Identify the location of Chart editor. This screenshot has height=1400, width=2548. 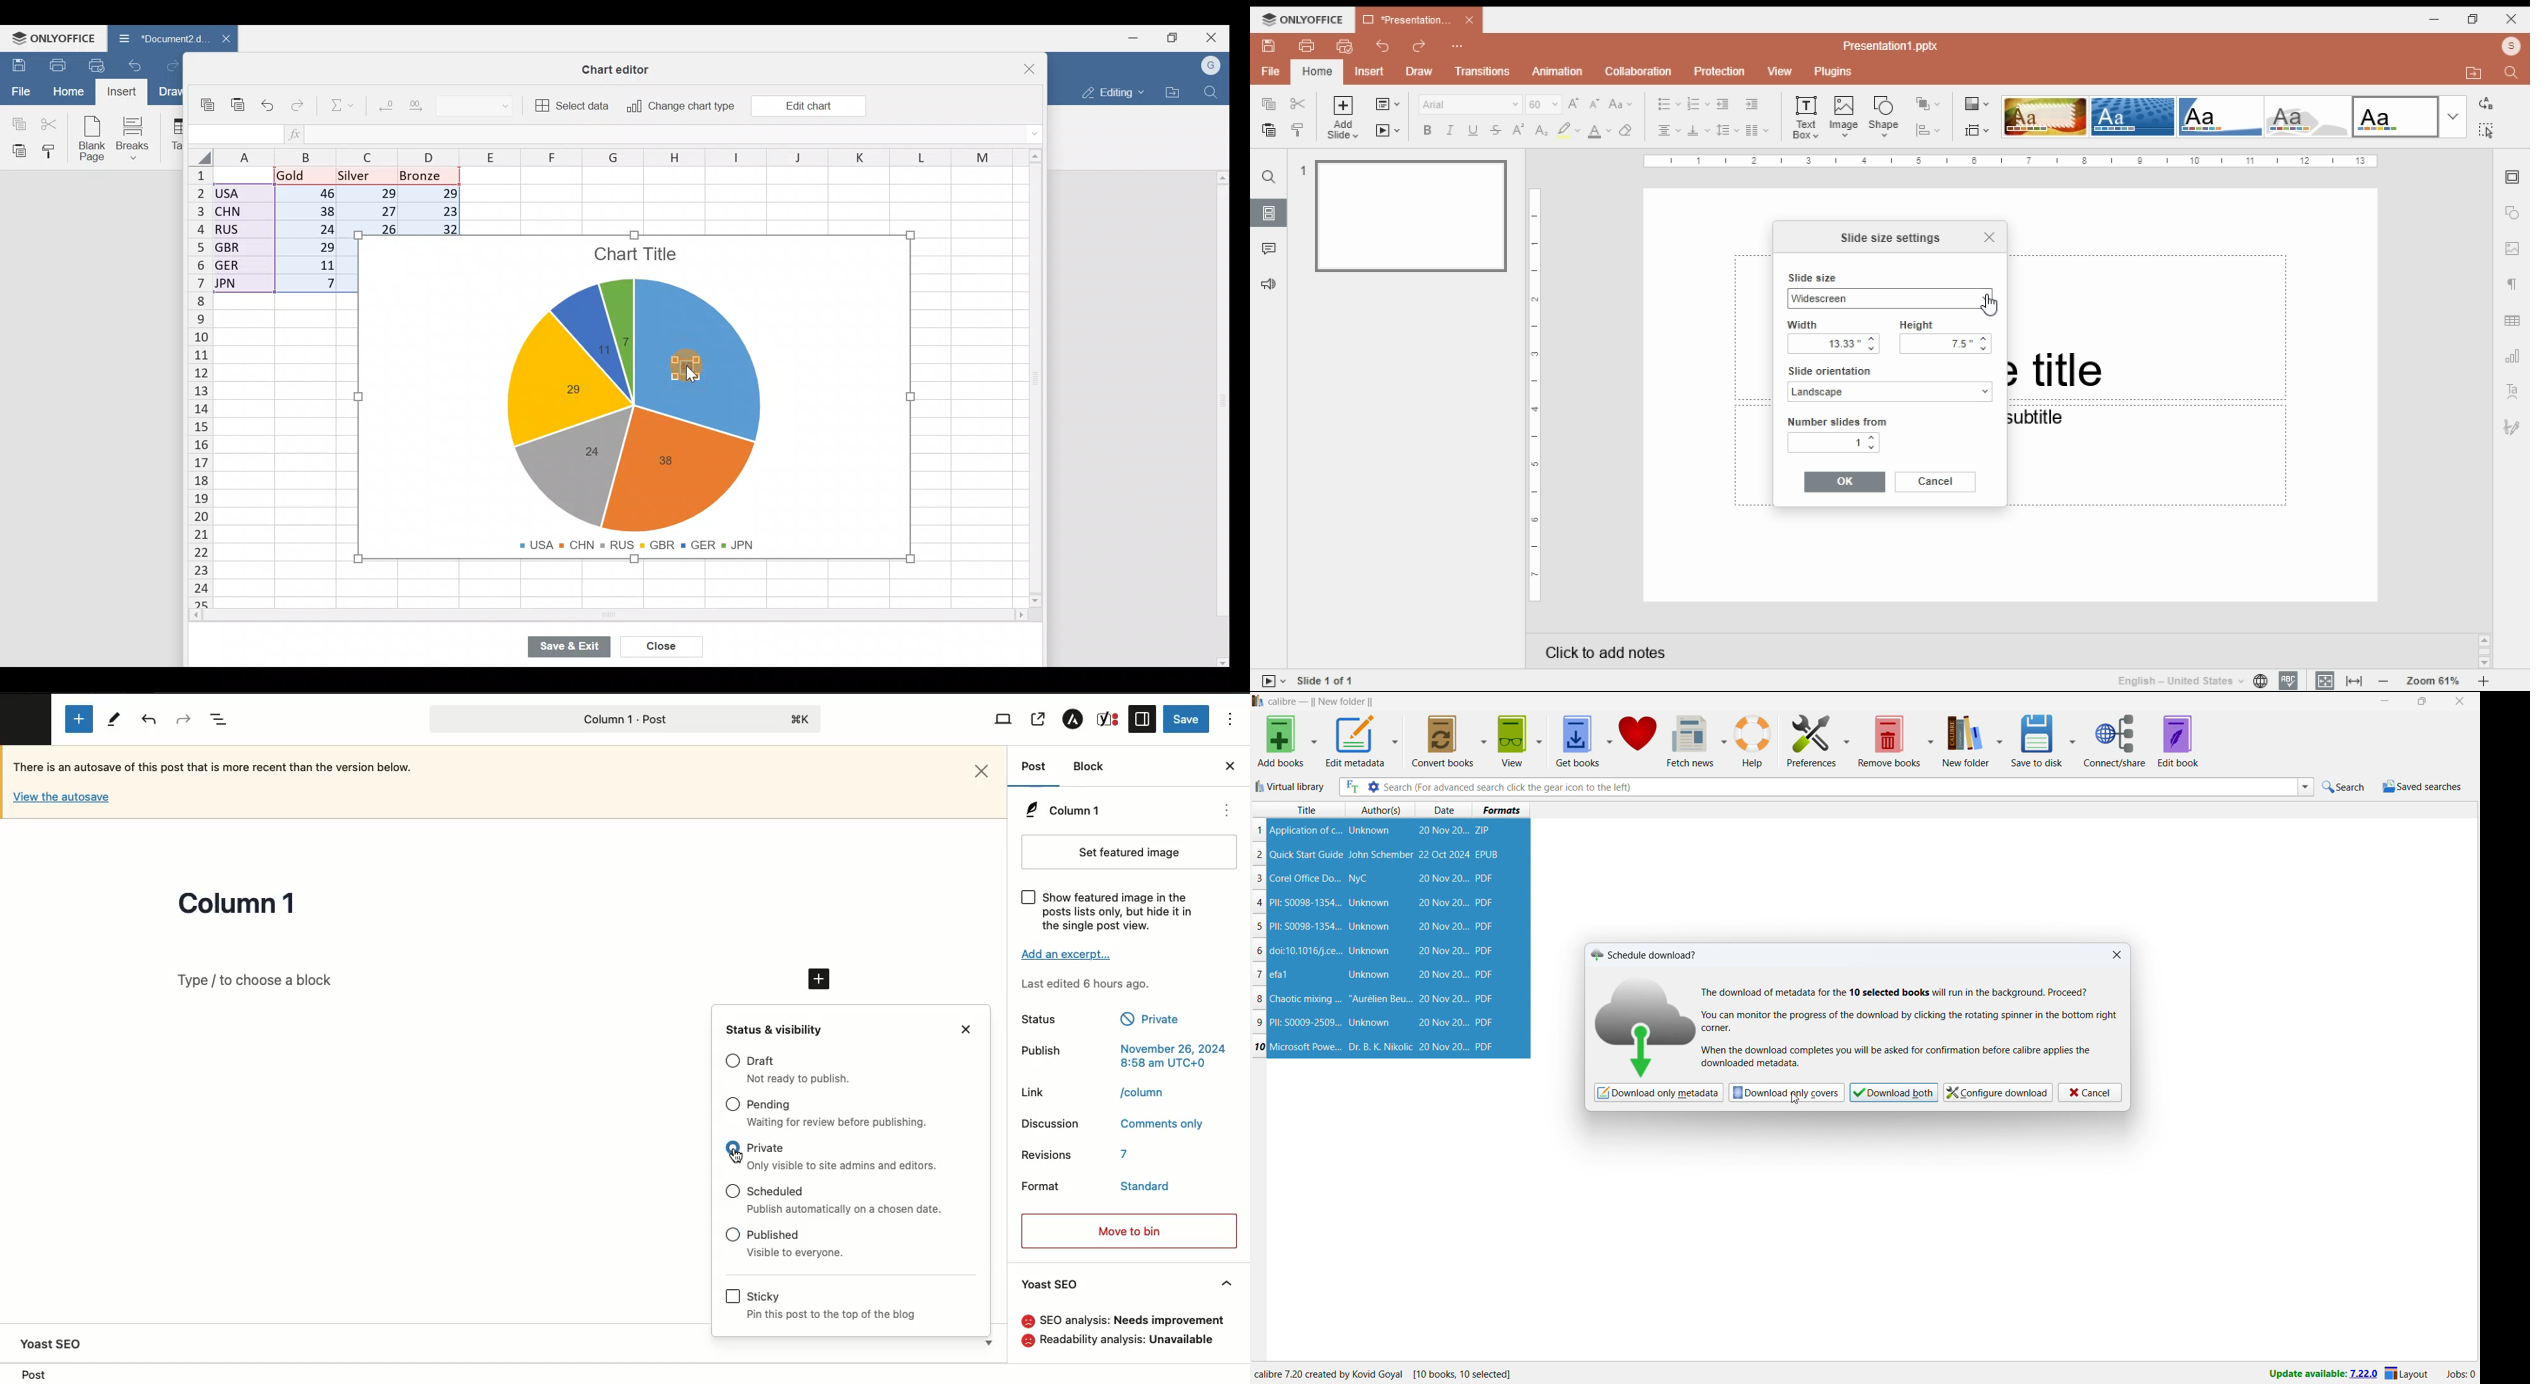
(618, 69).